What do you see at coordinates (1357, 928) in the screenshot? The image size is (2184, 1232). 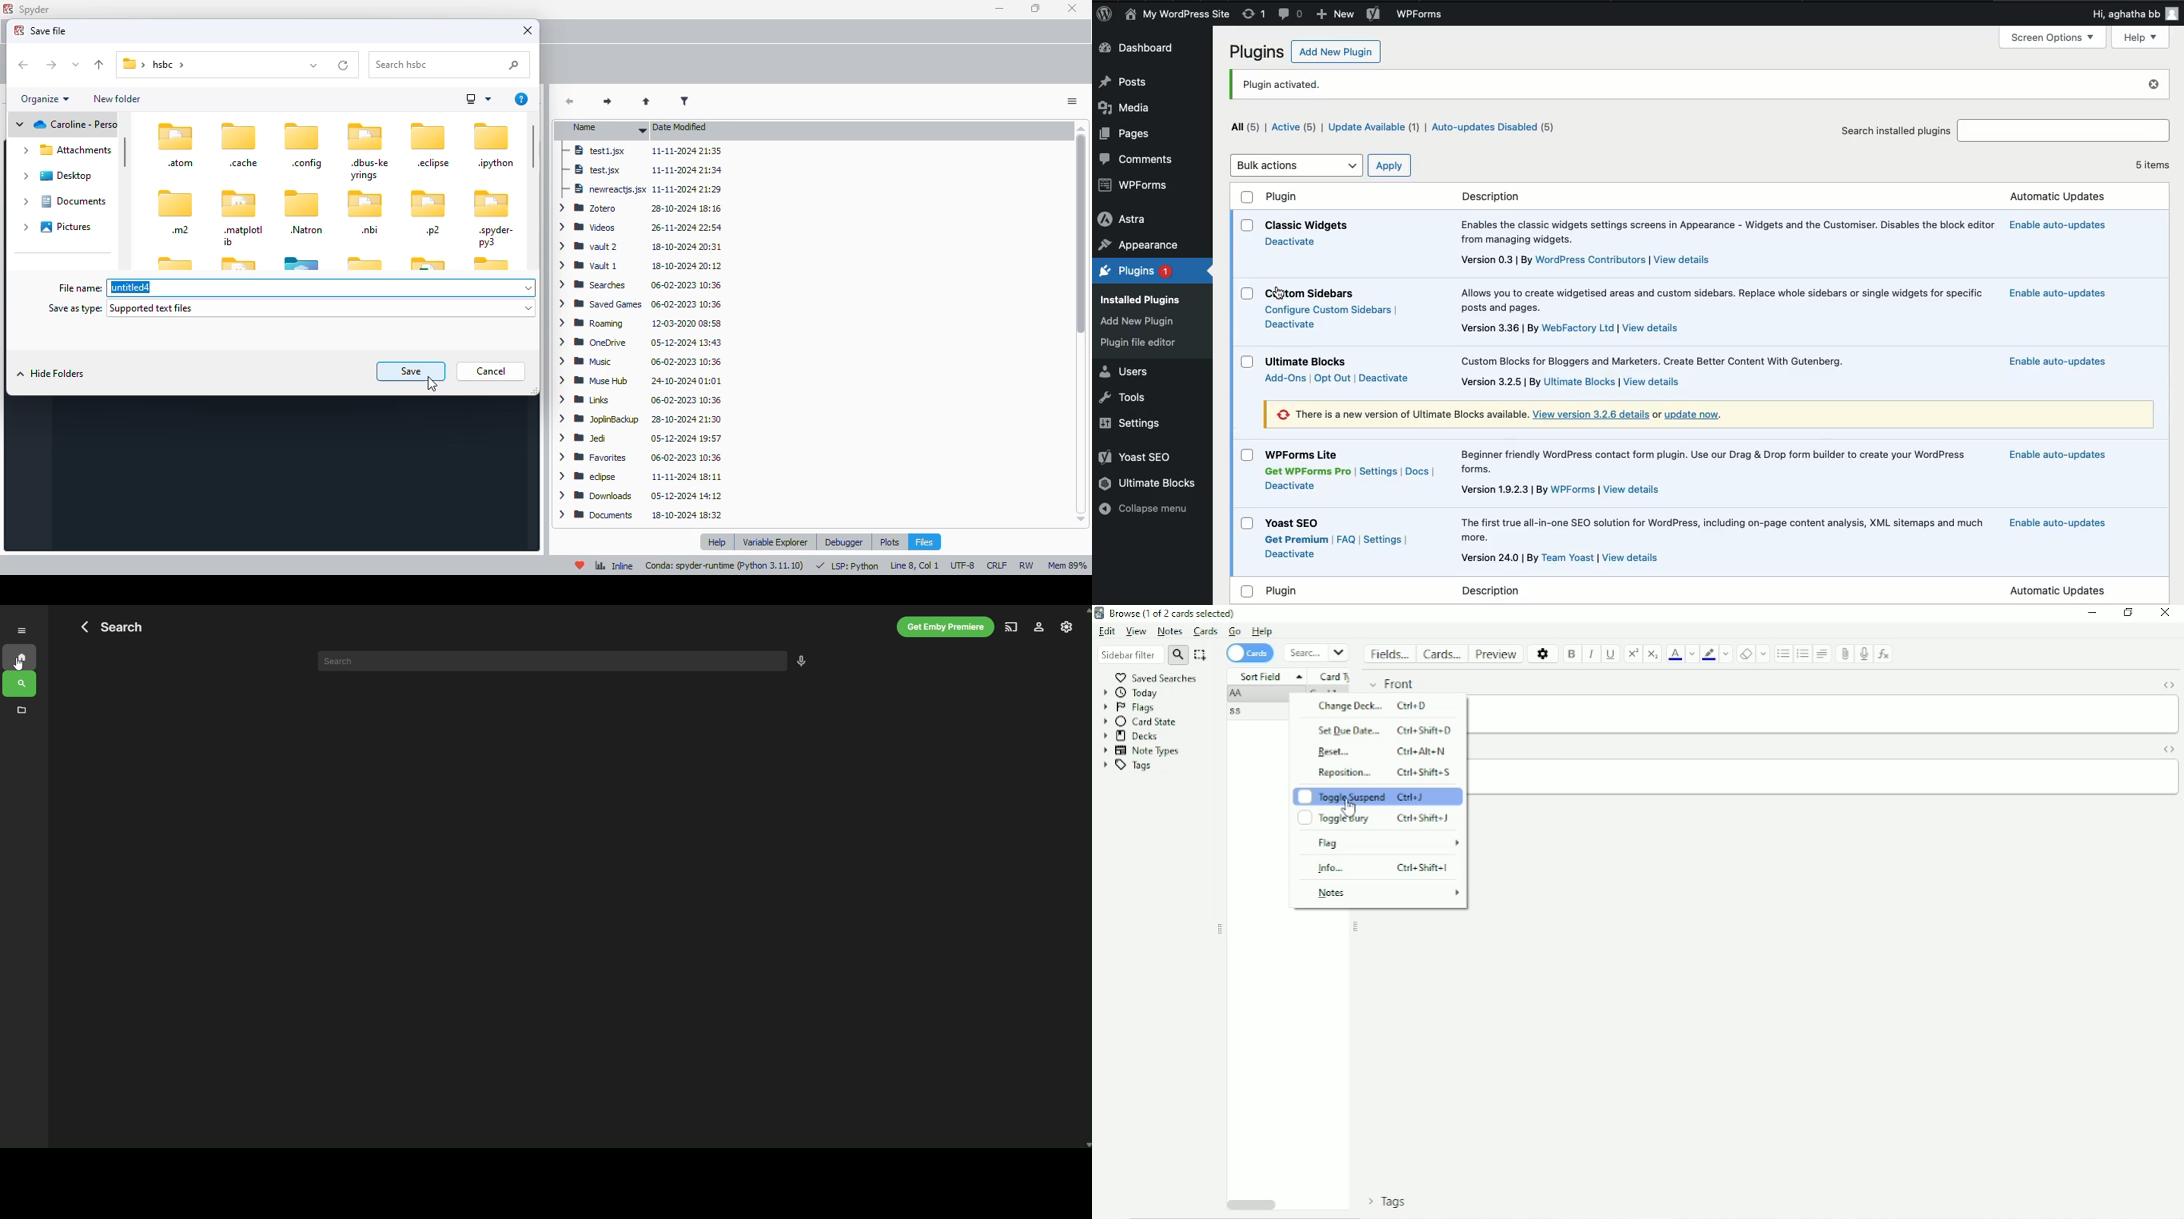 I see `Resize` at bounding box center [1357, 928].